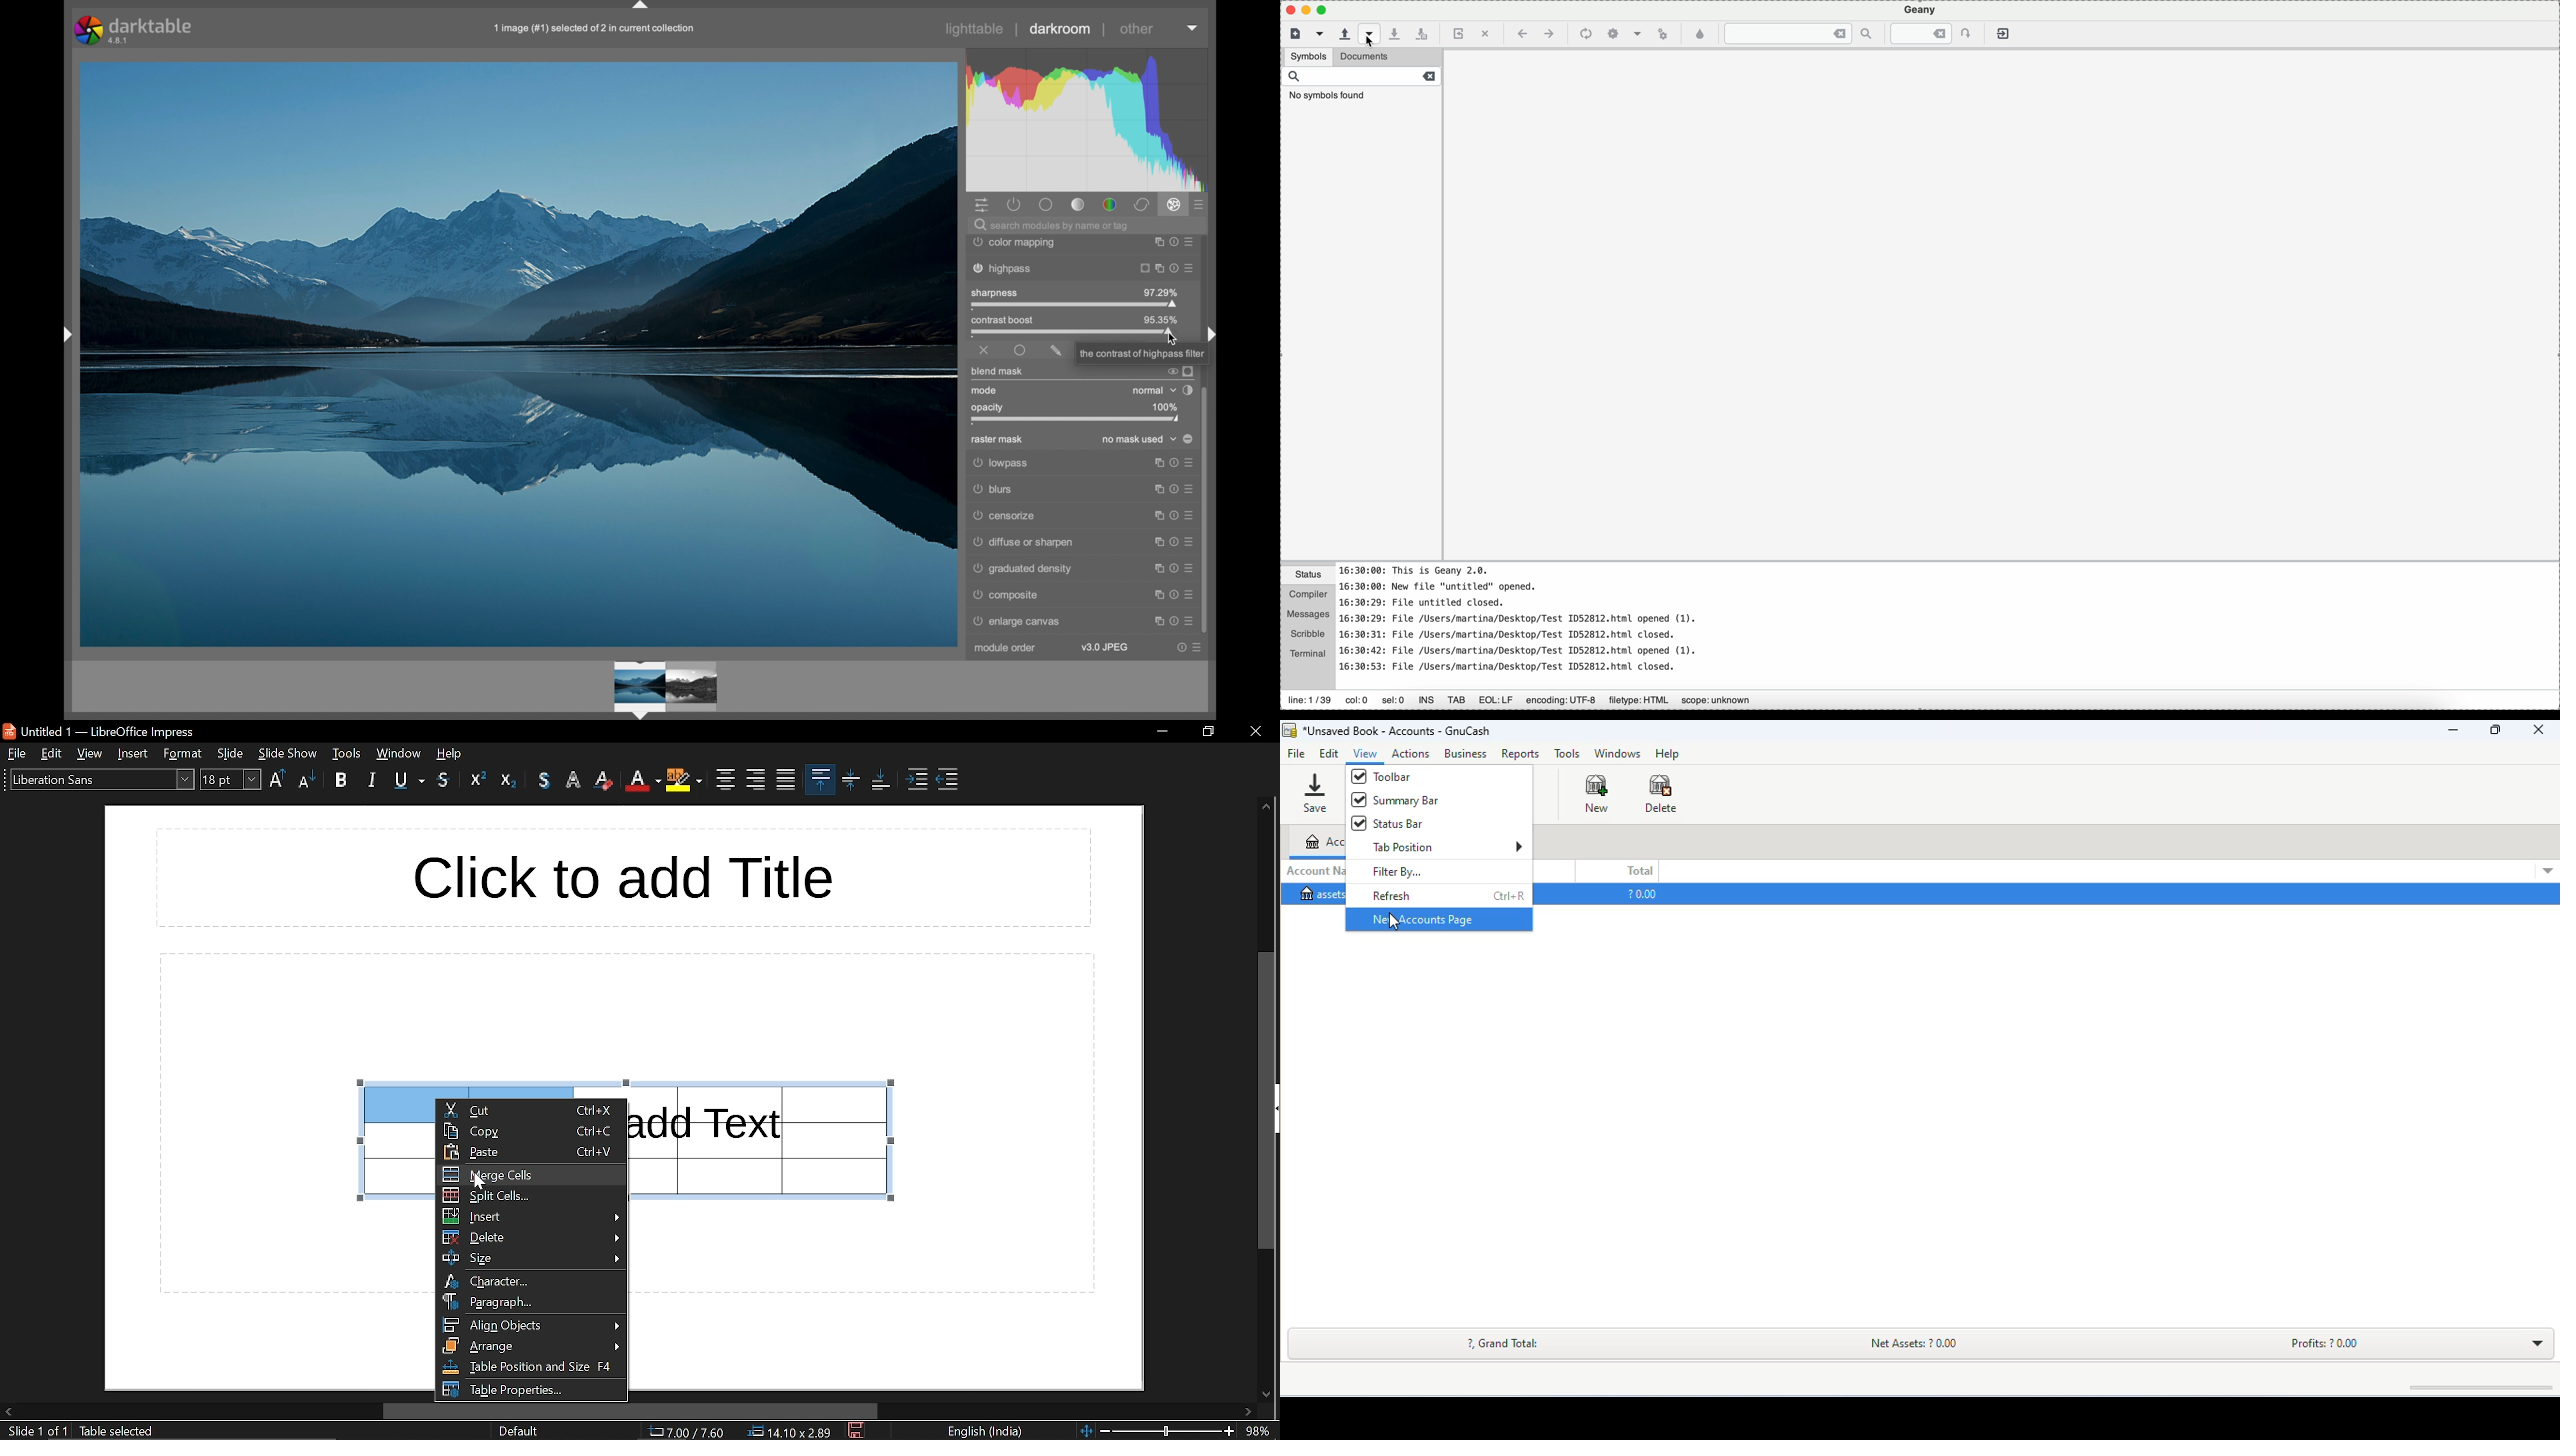 The width and height of the screenshot is (2576, 1456). I want to click on lowpass, so click(1081, 464).